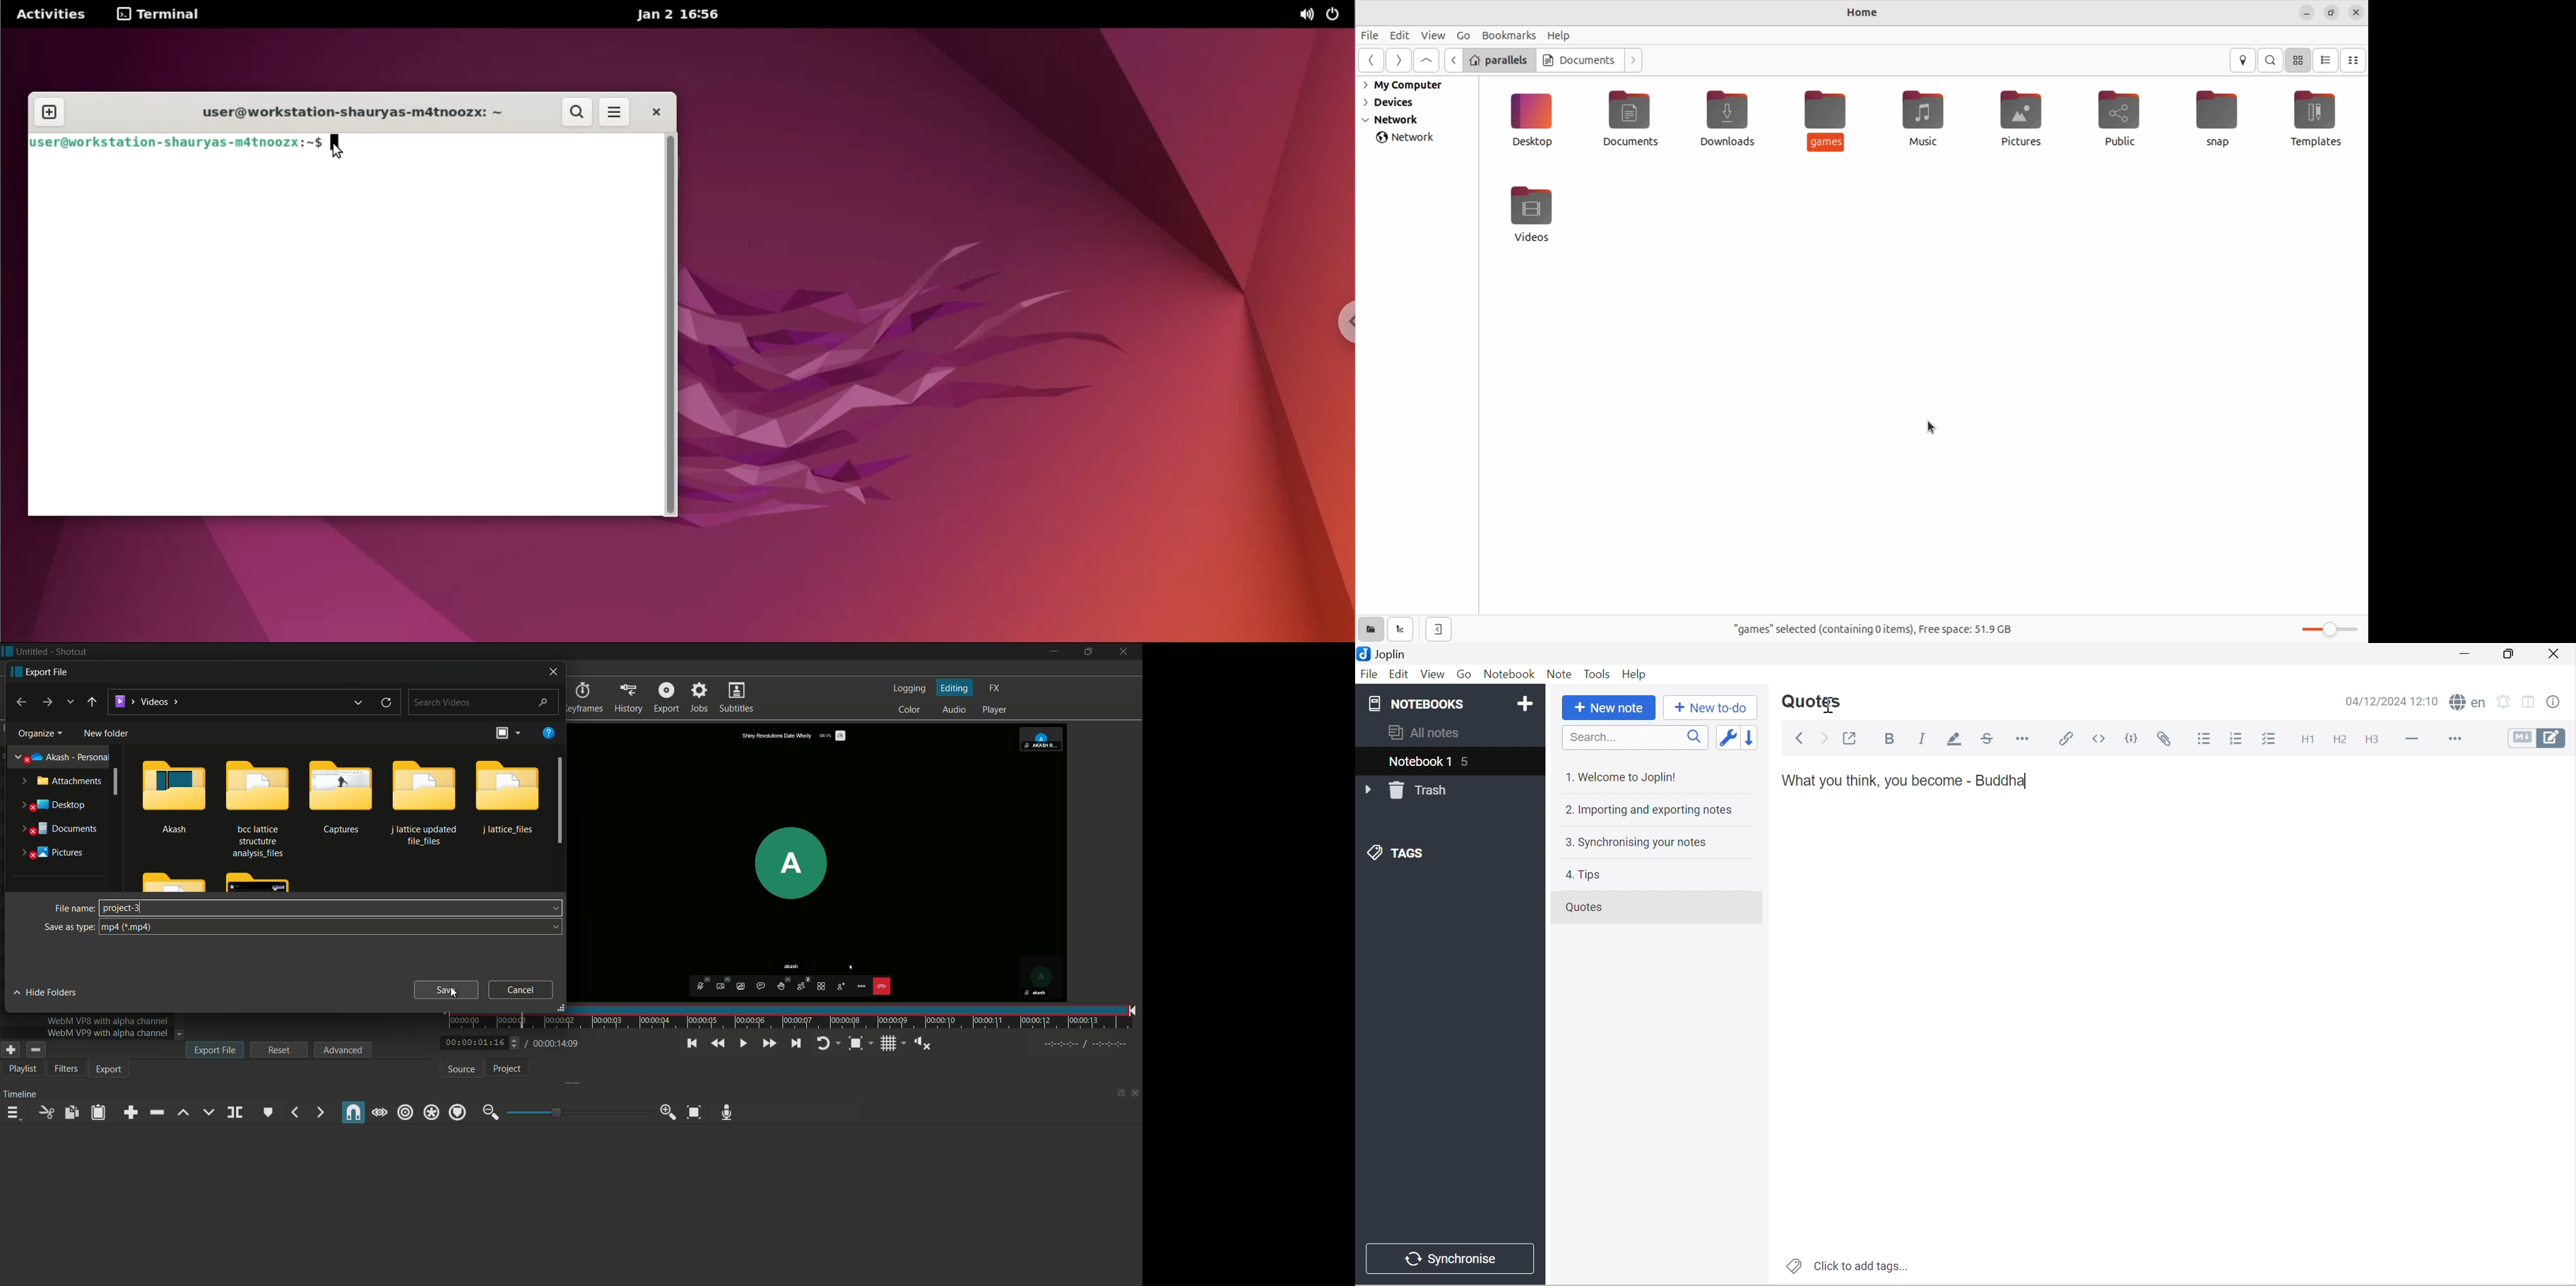 Image resolution: width=2576 pixels, height=1288 pixels. What do you see at coordinates (2355, 60) in the screenshot?
I see `compact view` at bounding box center [2355, 60].